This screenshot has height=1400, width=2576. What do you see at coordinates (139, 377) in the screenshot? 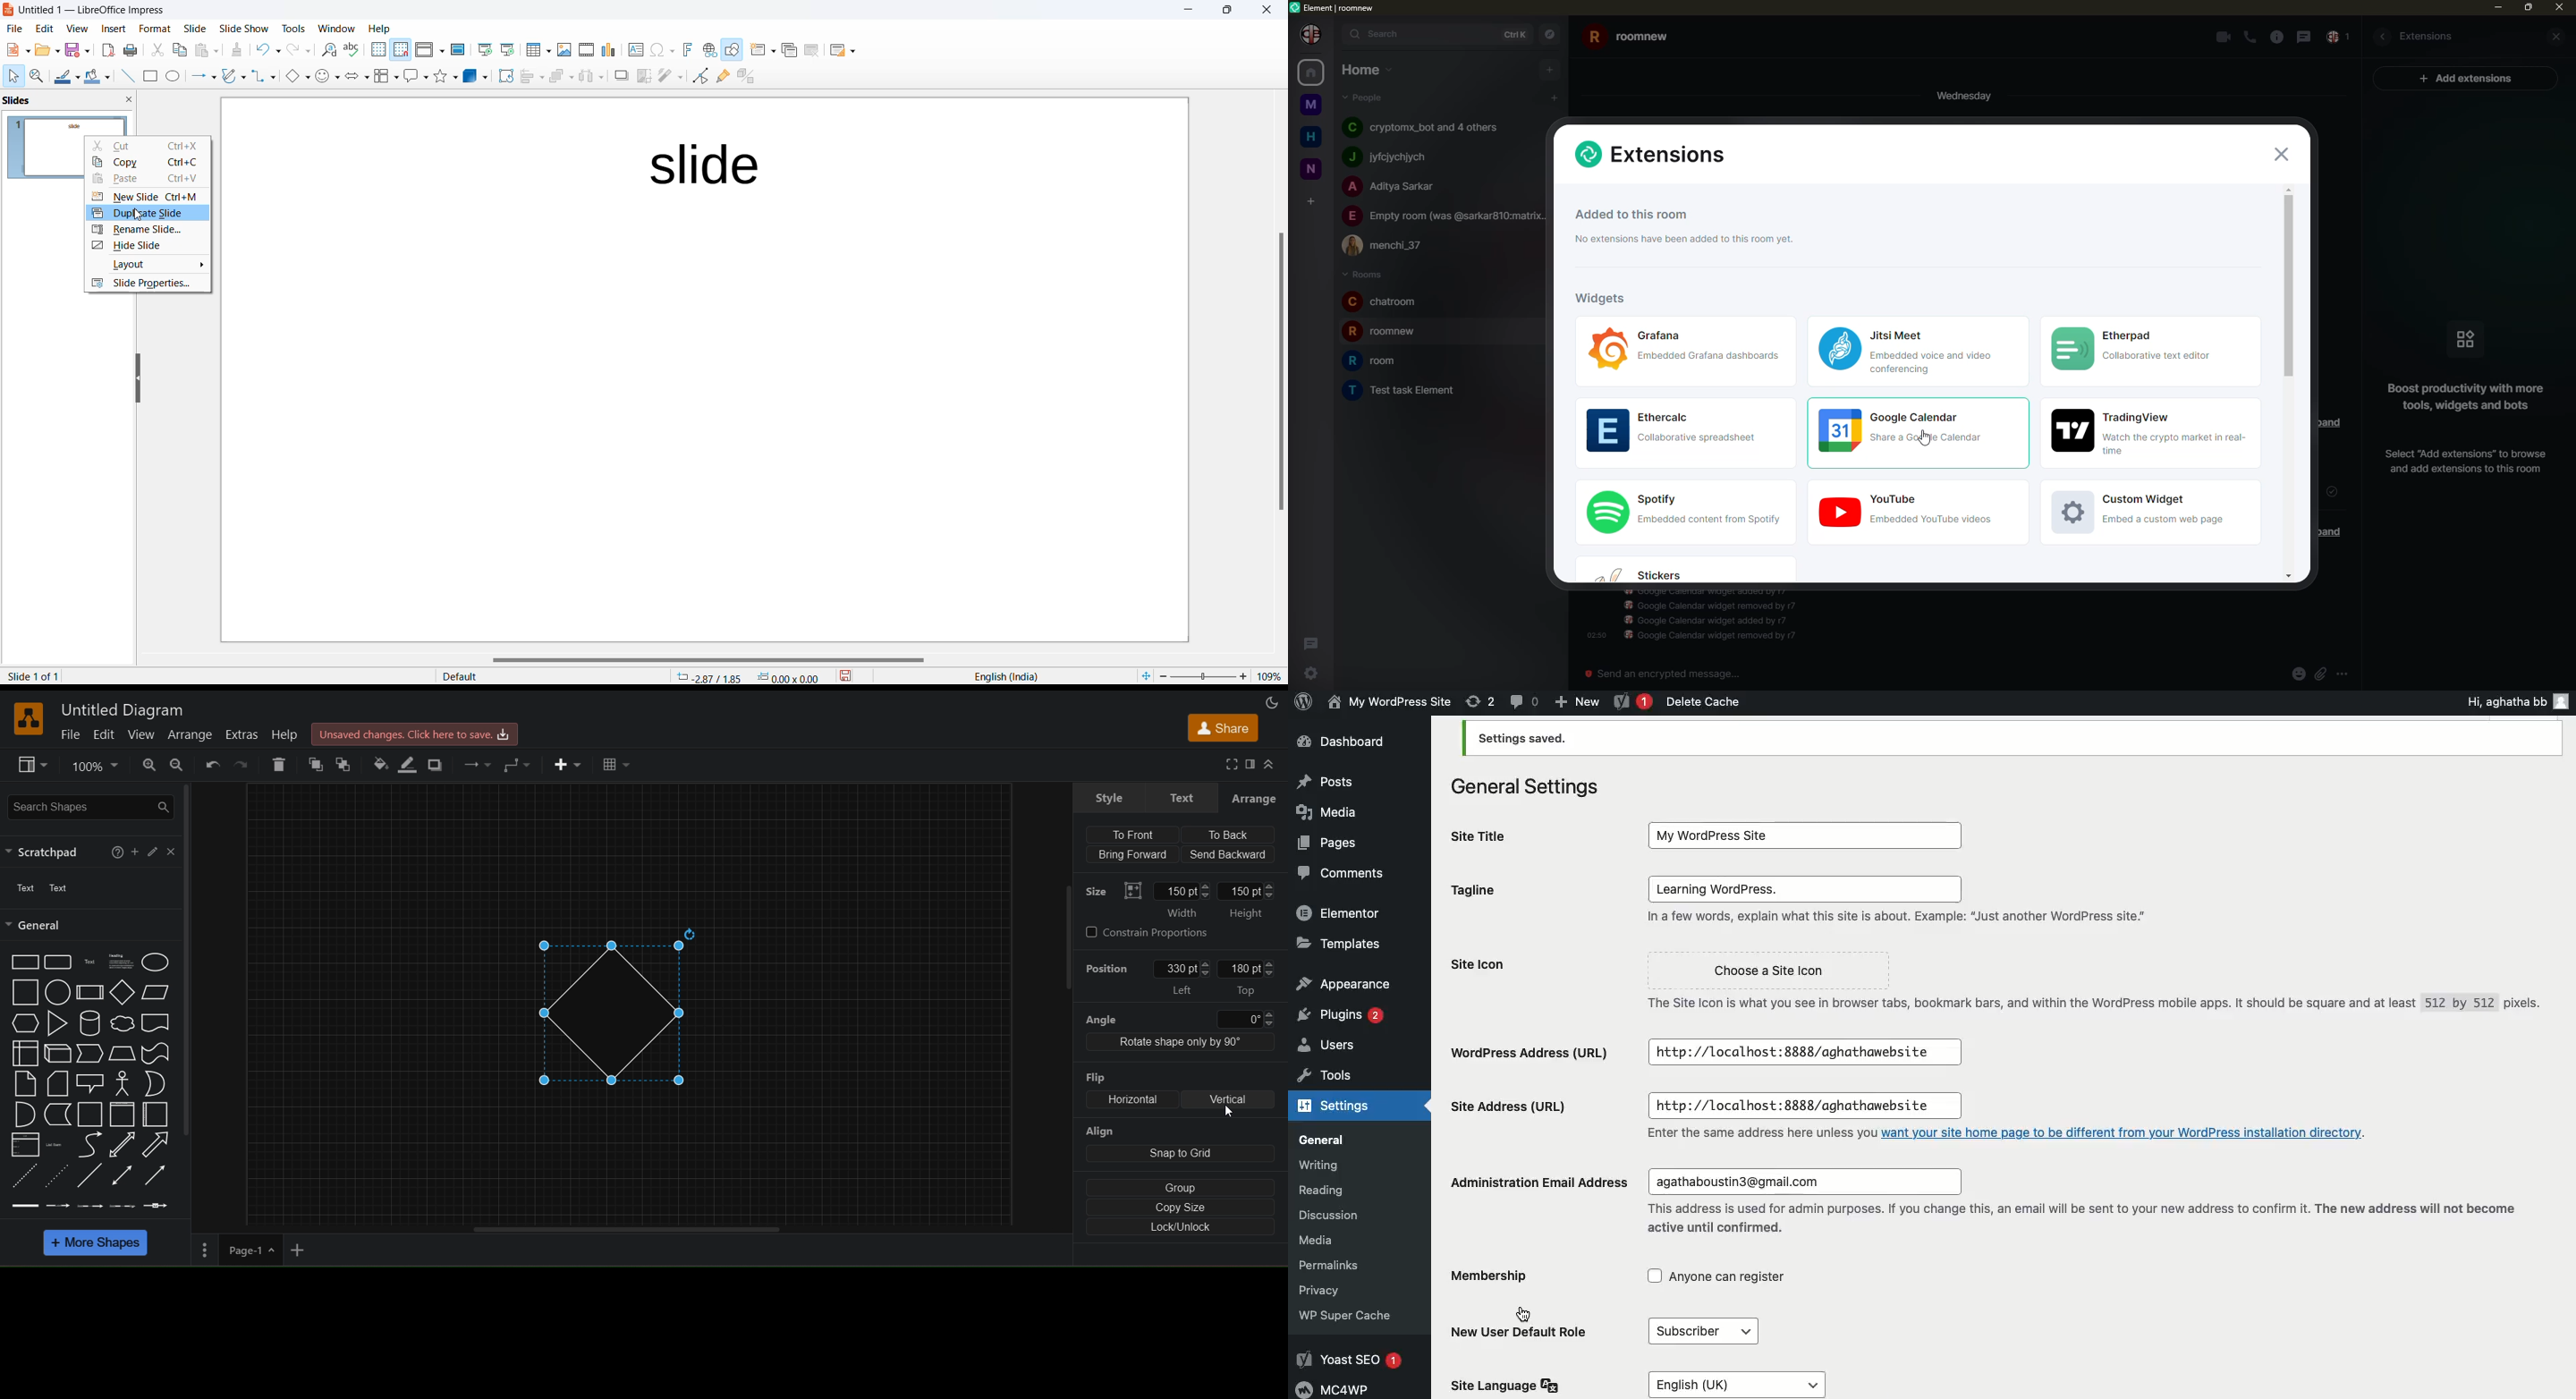
I see `hide left sidebar` at bounding box center [139, 377].